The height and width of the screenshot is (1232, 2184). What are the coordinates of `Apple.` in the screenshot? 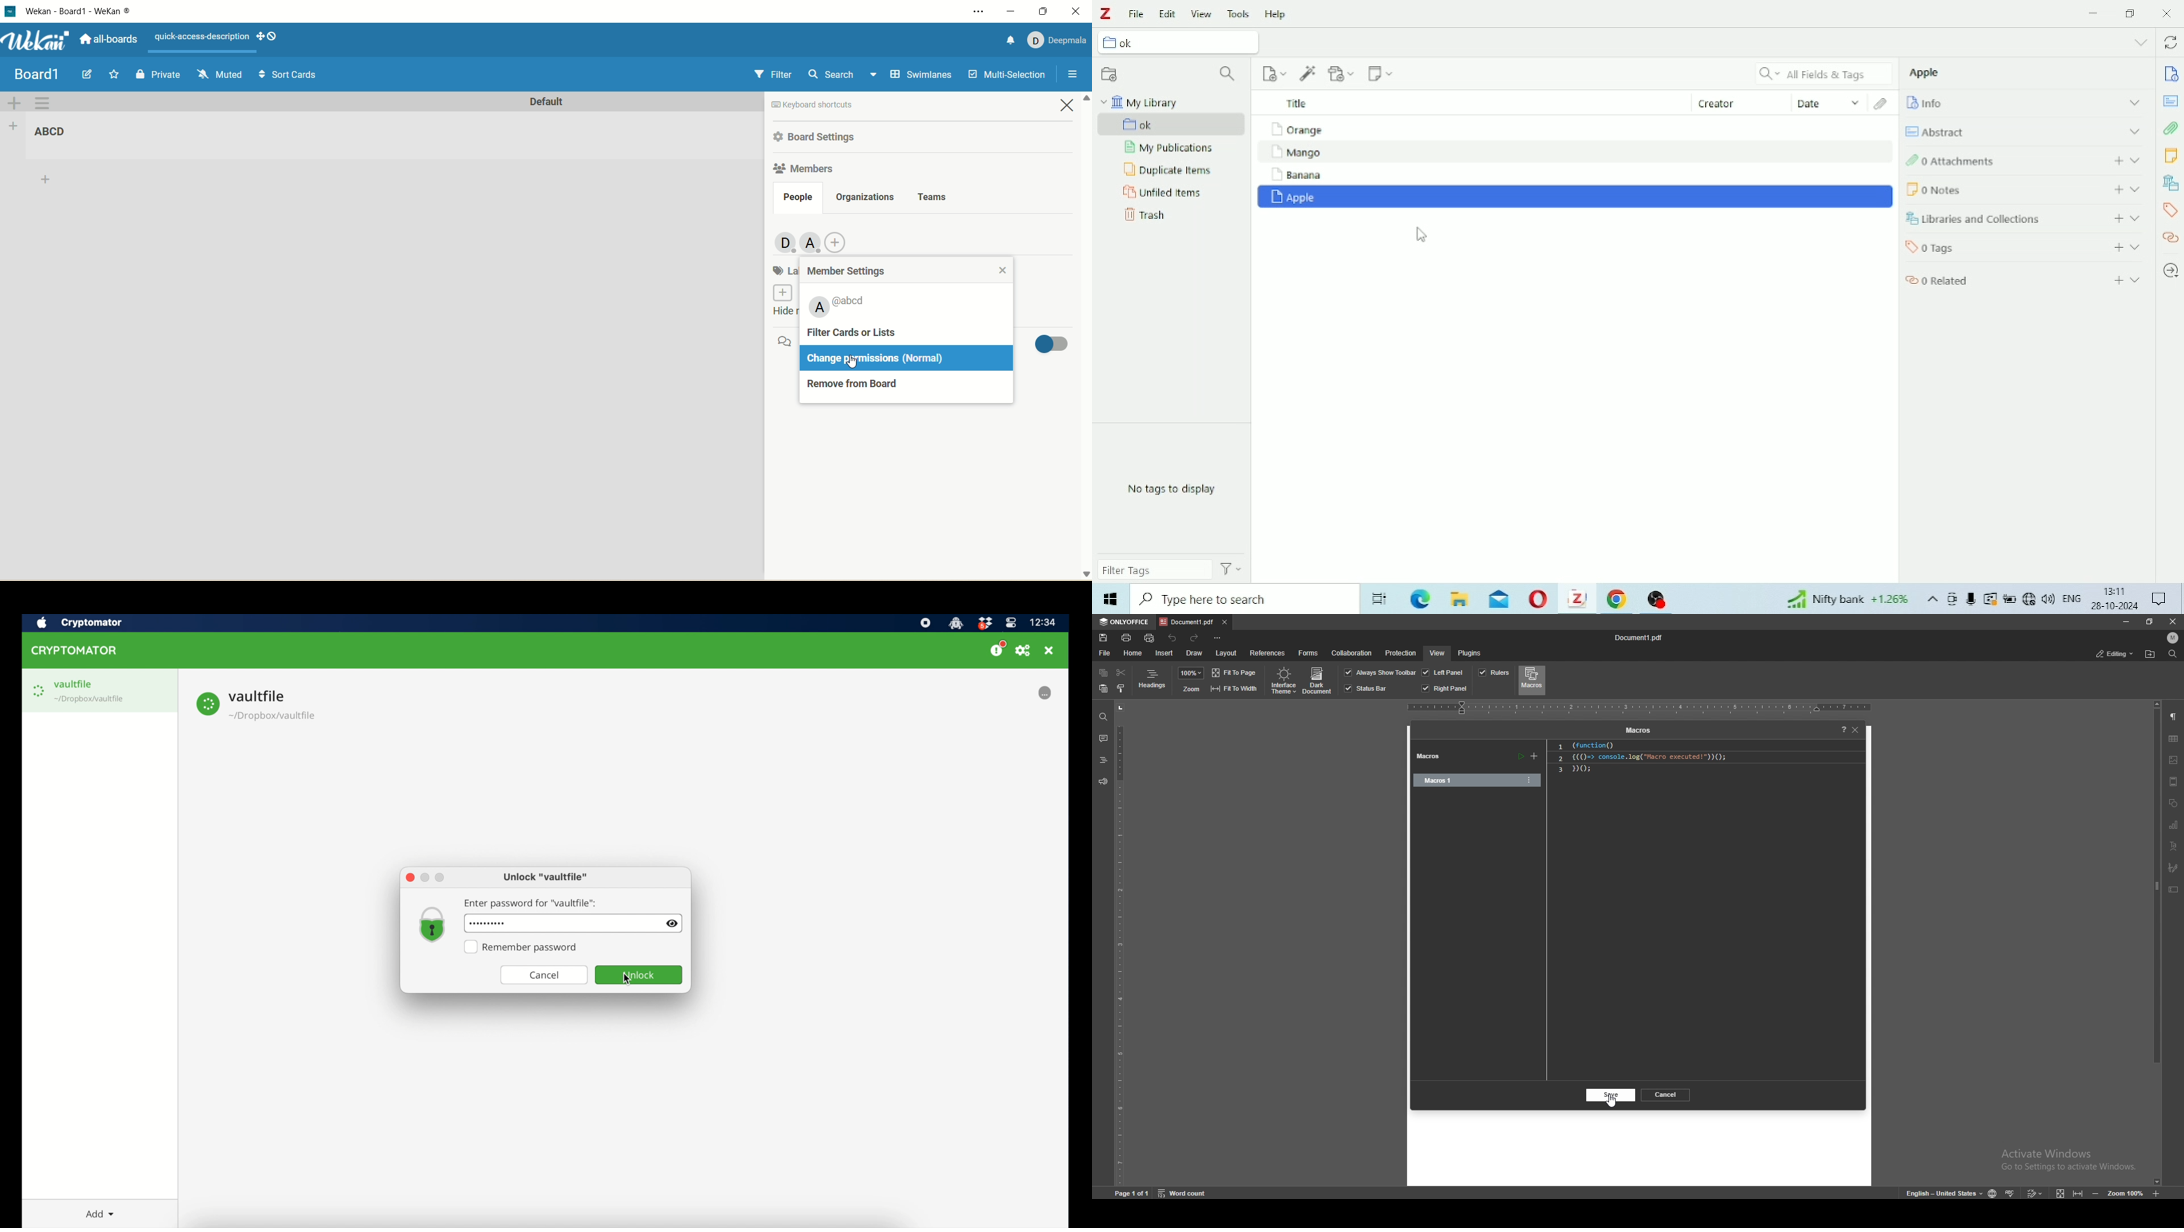 It's located at (1931, 75).